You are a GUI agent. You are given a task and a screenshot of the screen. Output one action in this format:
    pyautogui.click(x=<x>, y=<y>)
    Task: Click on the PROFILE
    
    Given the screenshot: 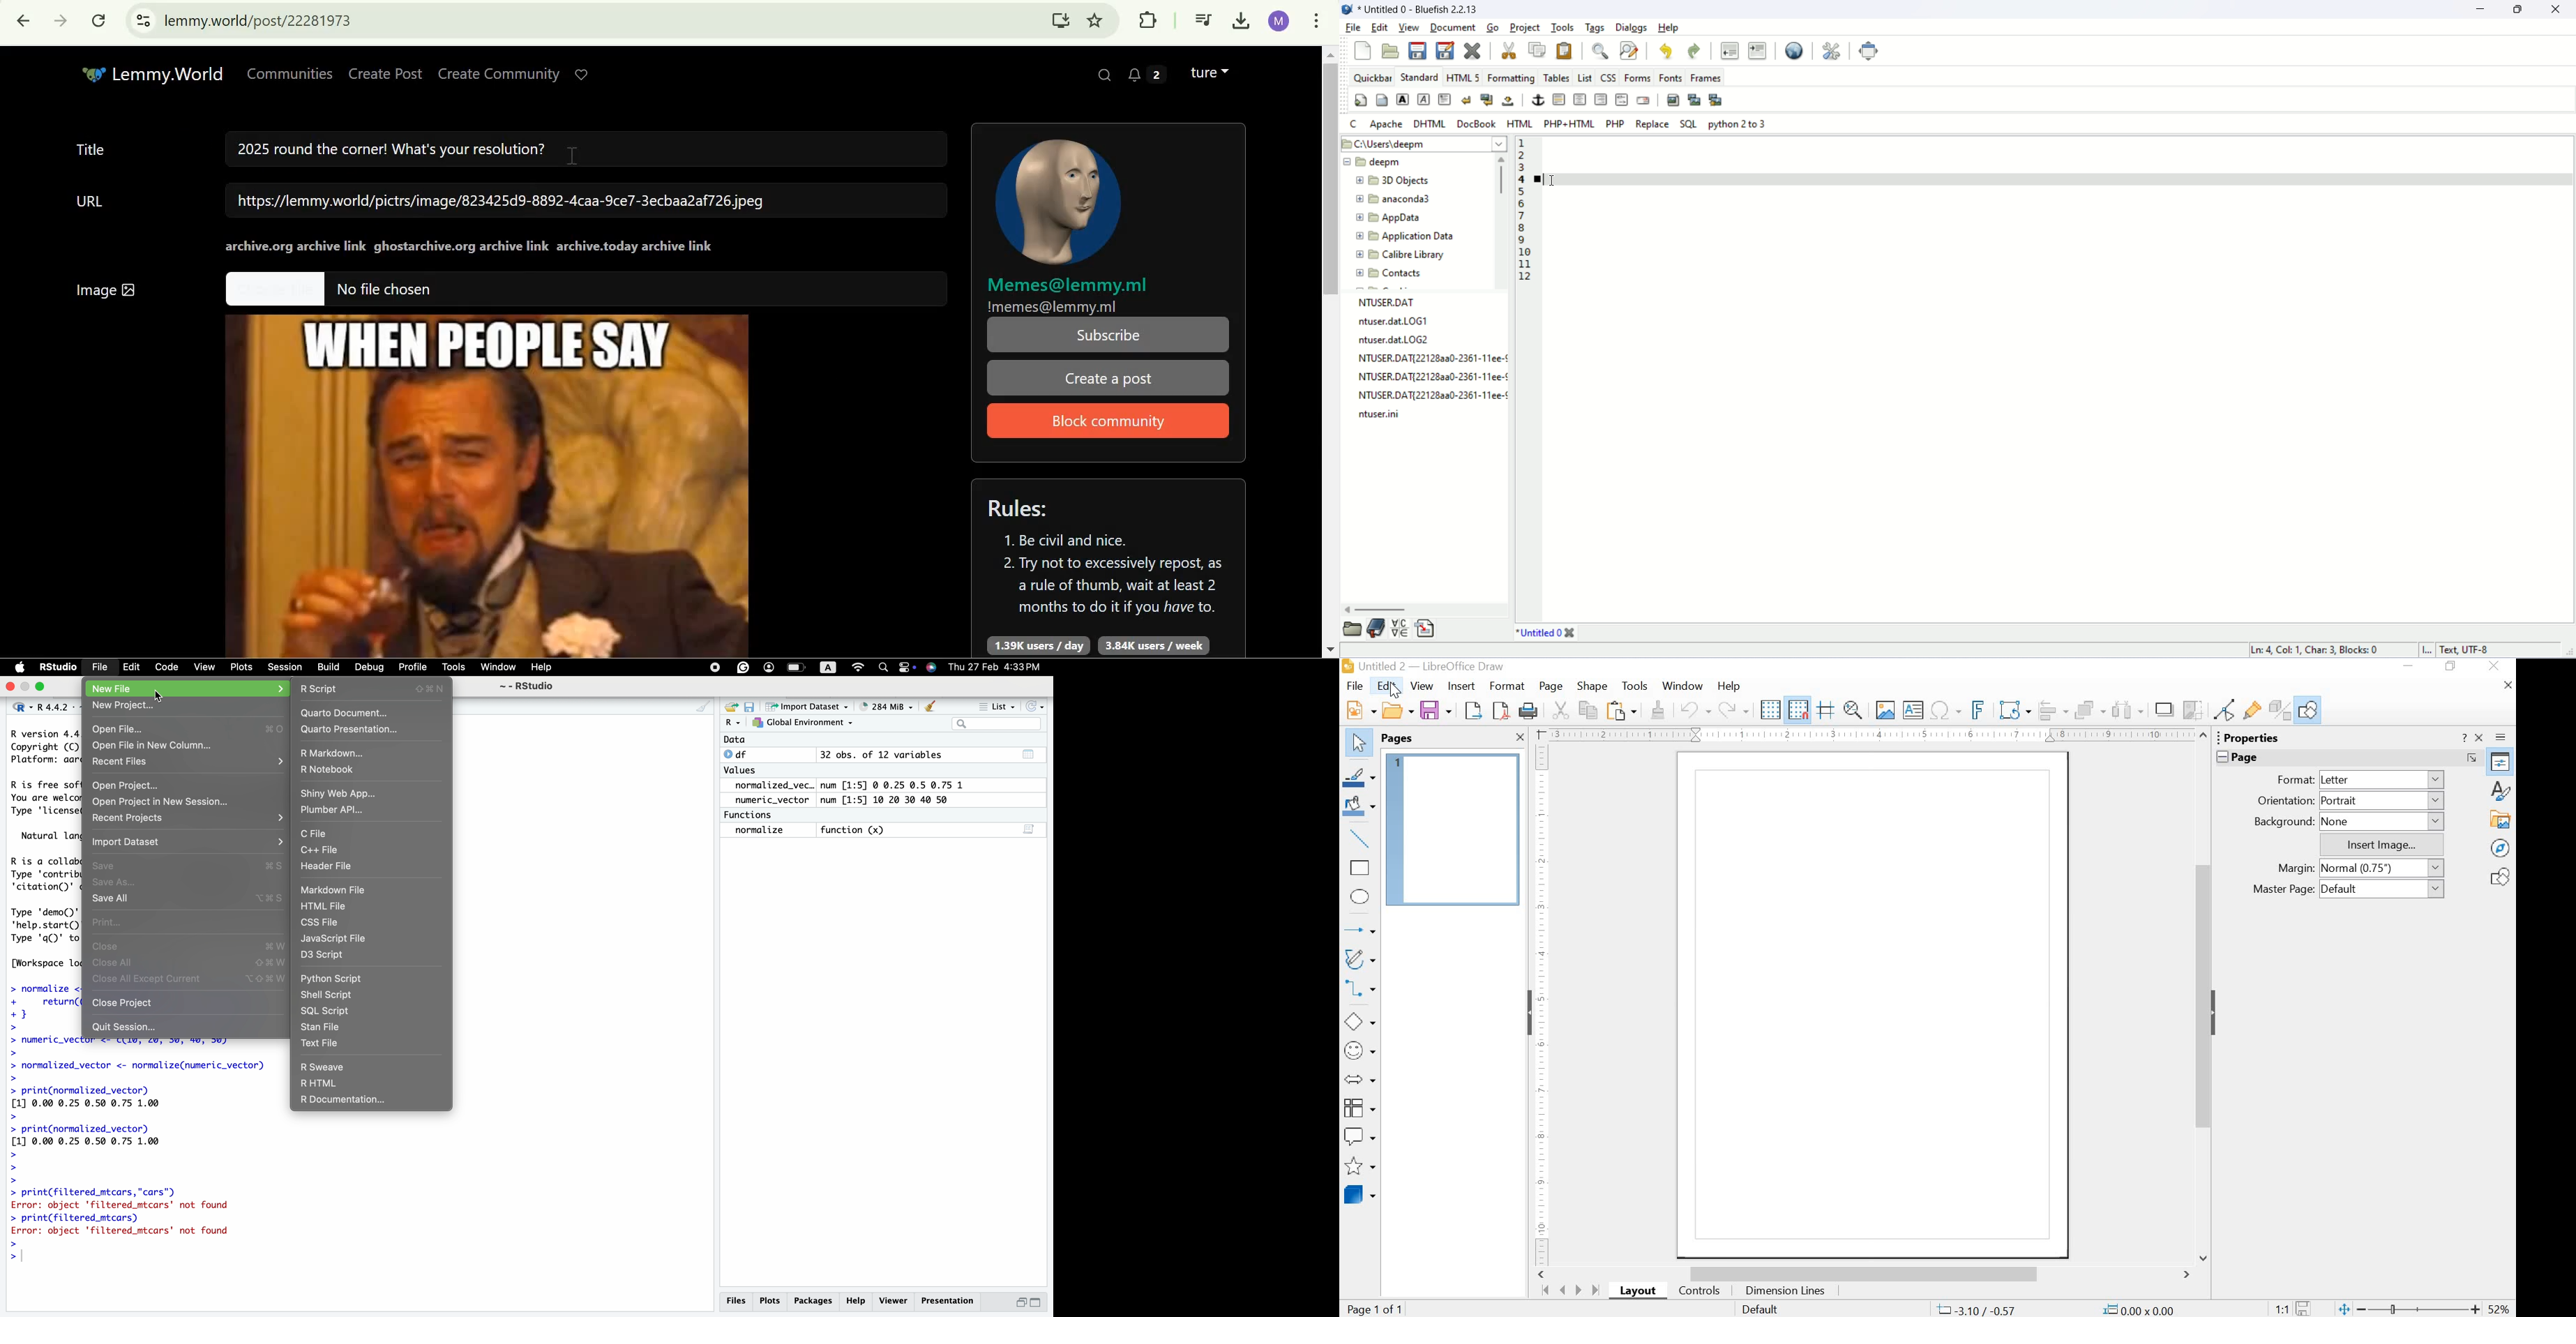 What is the action you would take?
    pyautogui.click(x=767, y=667)
    